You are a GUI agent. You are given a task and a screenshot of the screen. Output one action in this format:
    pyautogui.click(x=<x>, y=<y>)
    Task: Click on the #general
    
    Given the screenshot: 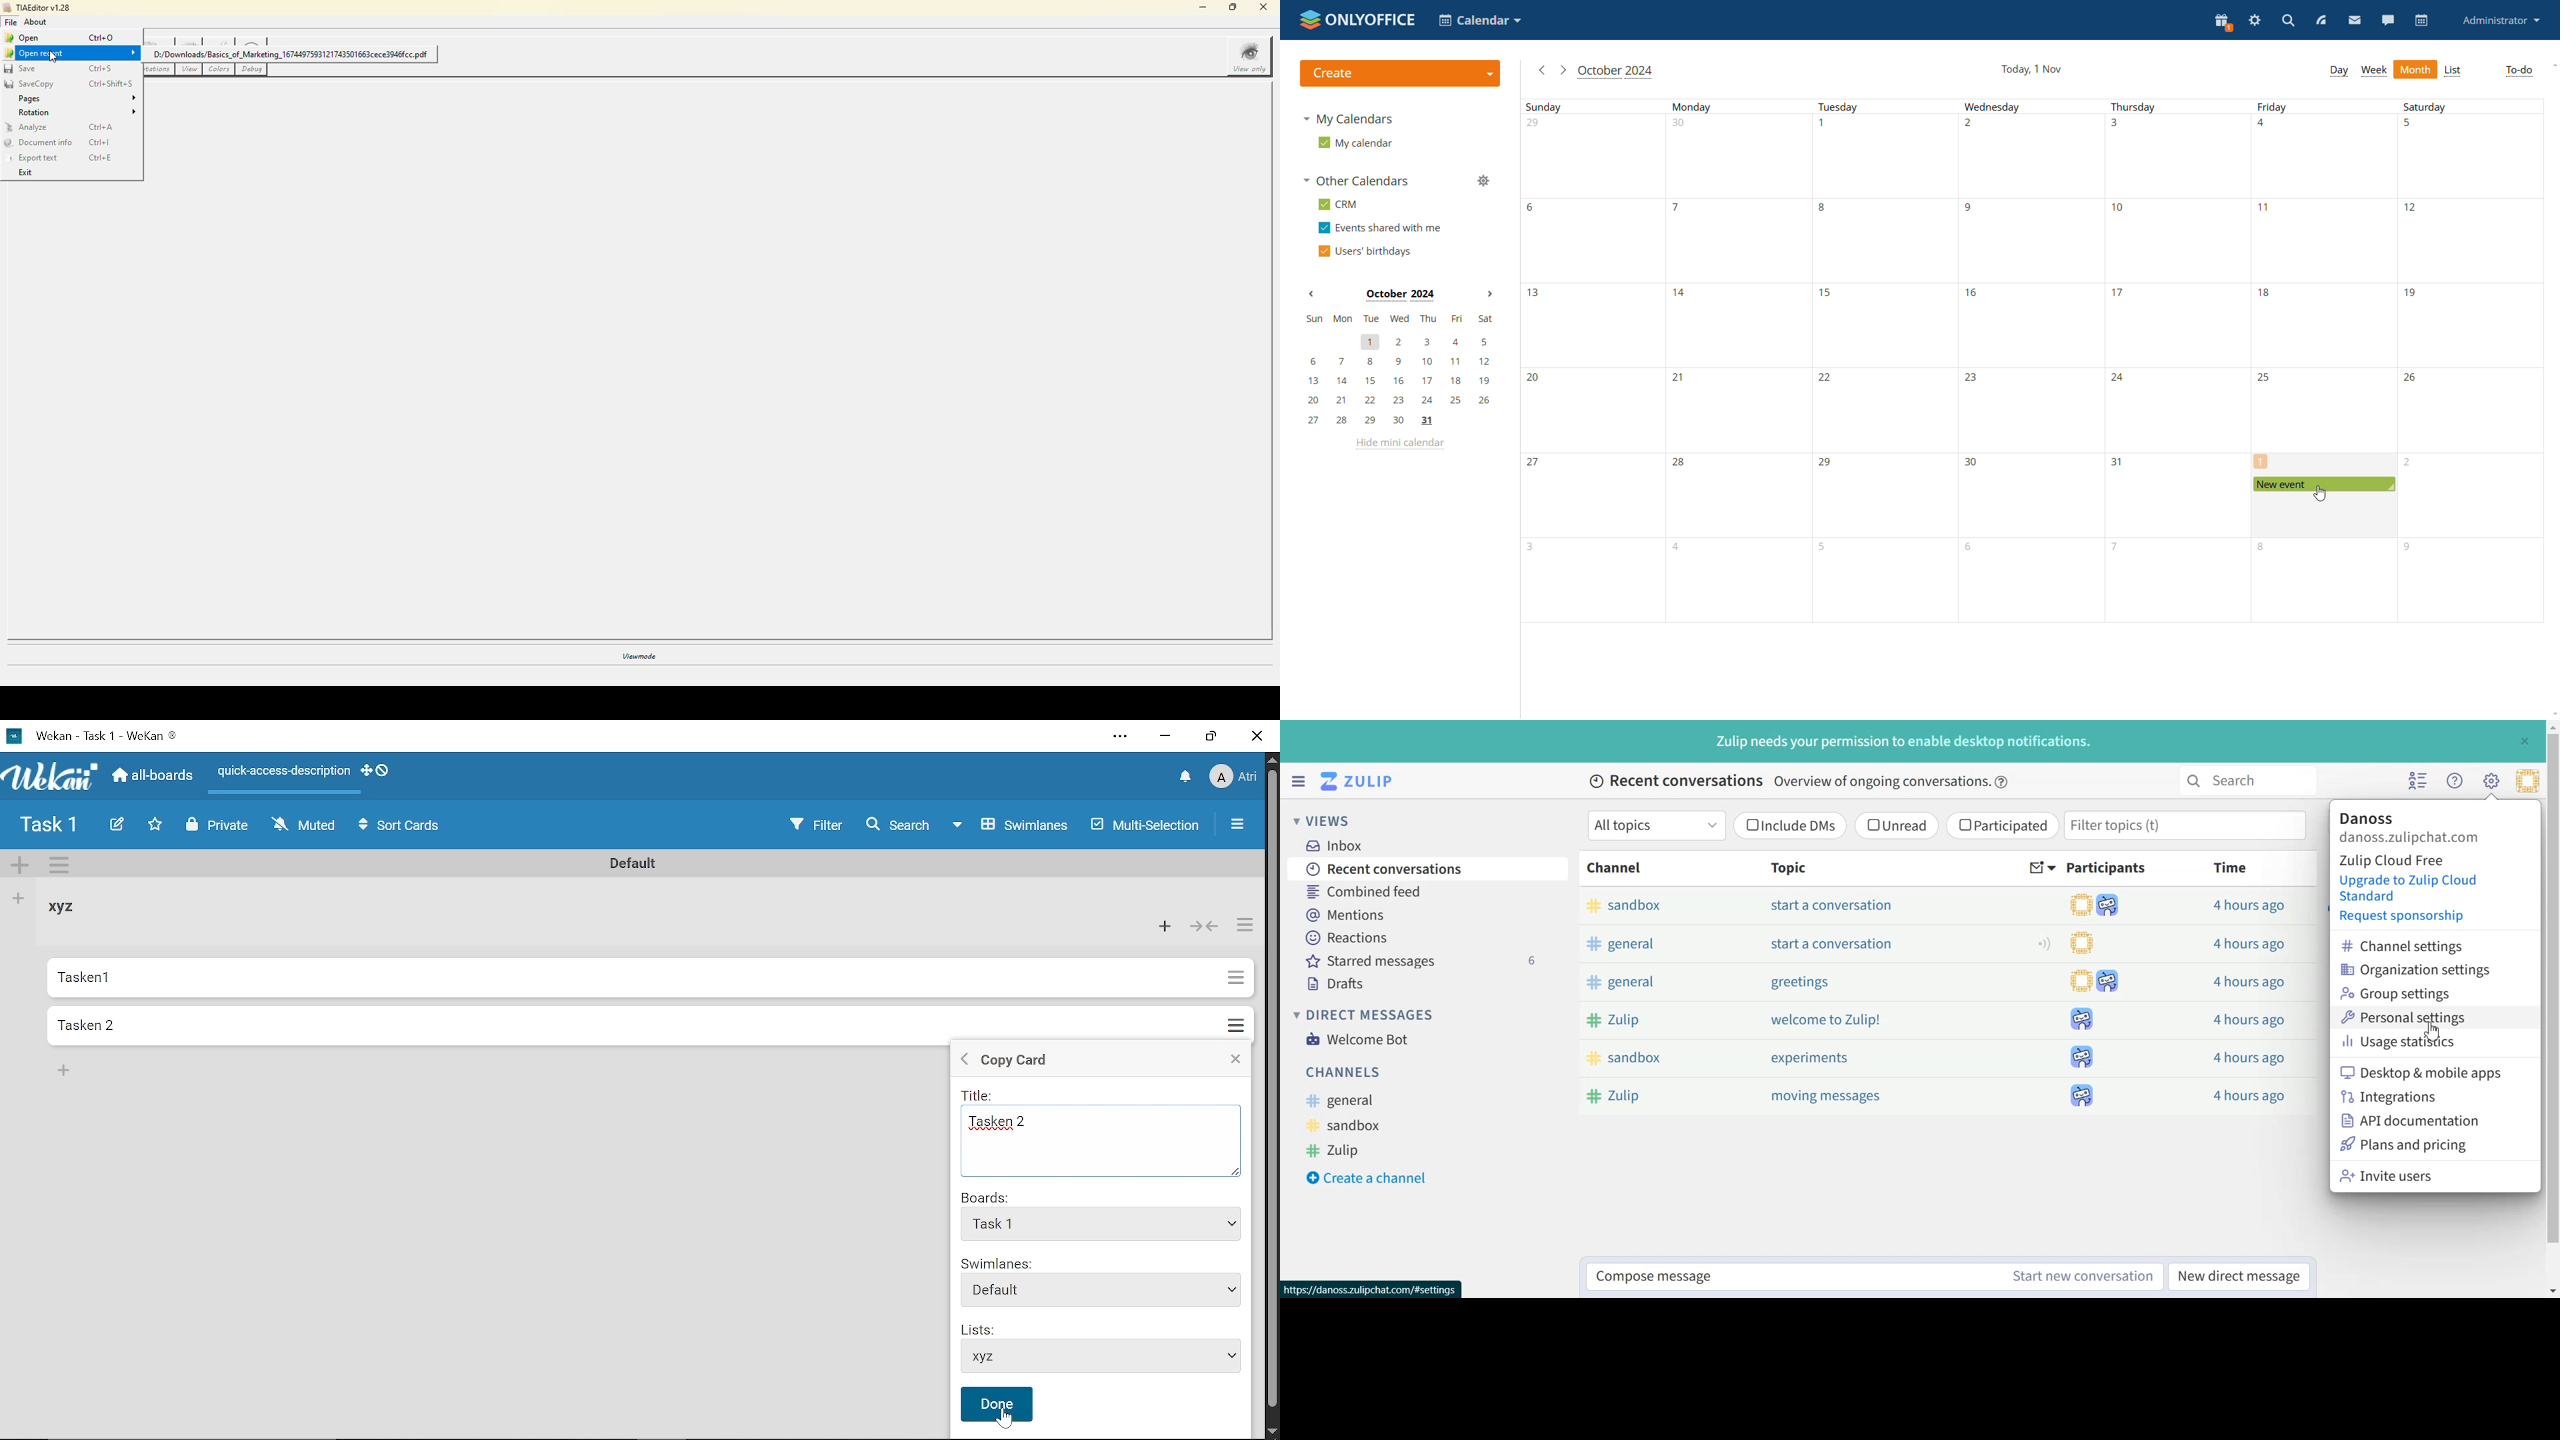 What is the action you would take?
    pyautogui.click(x=1656, y=944)
    